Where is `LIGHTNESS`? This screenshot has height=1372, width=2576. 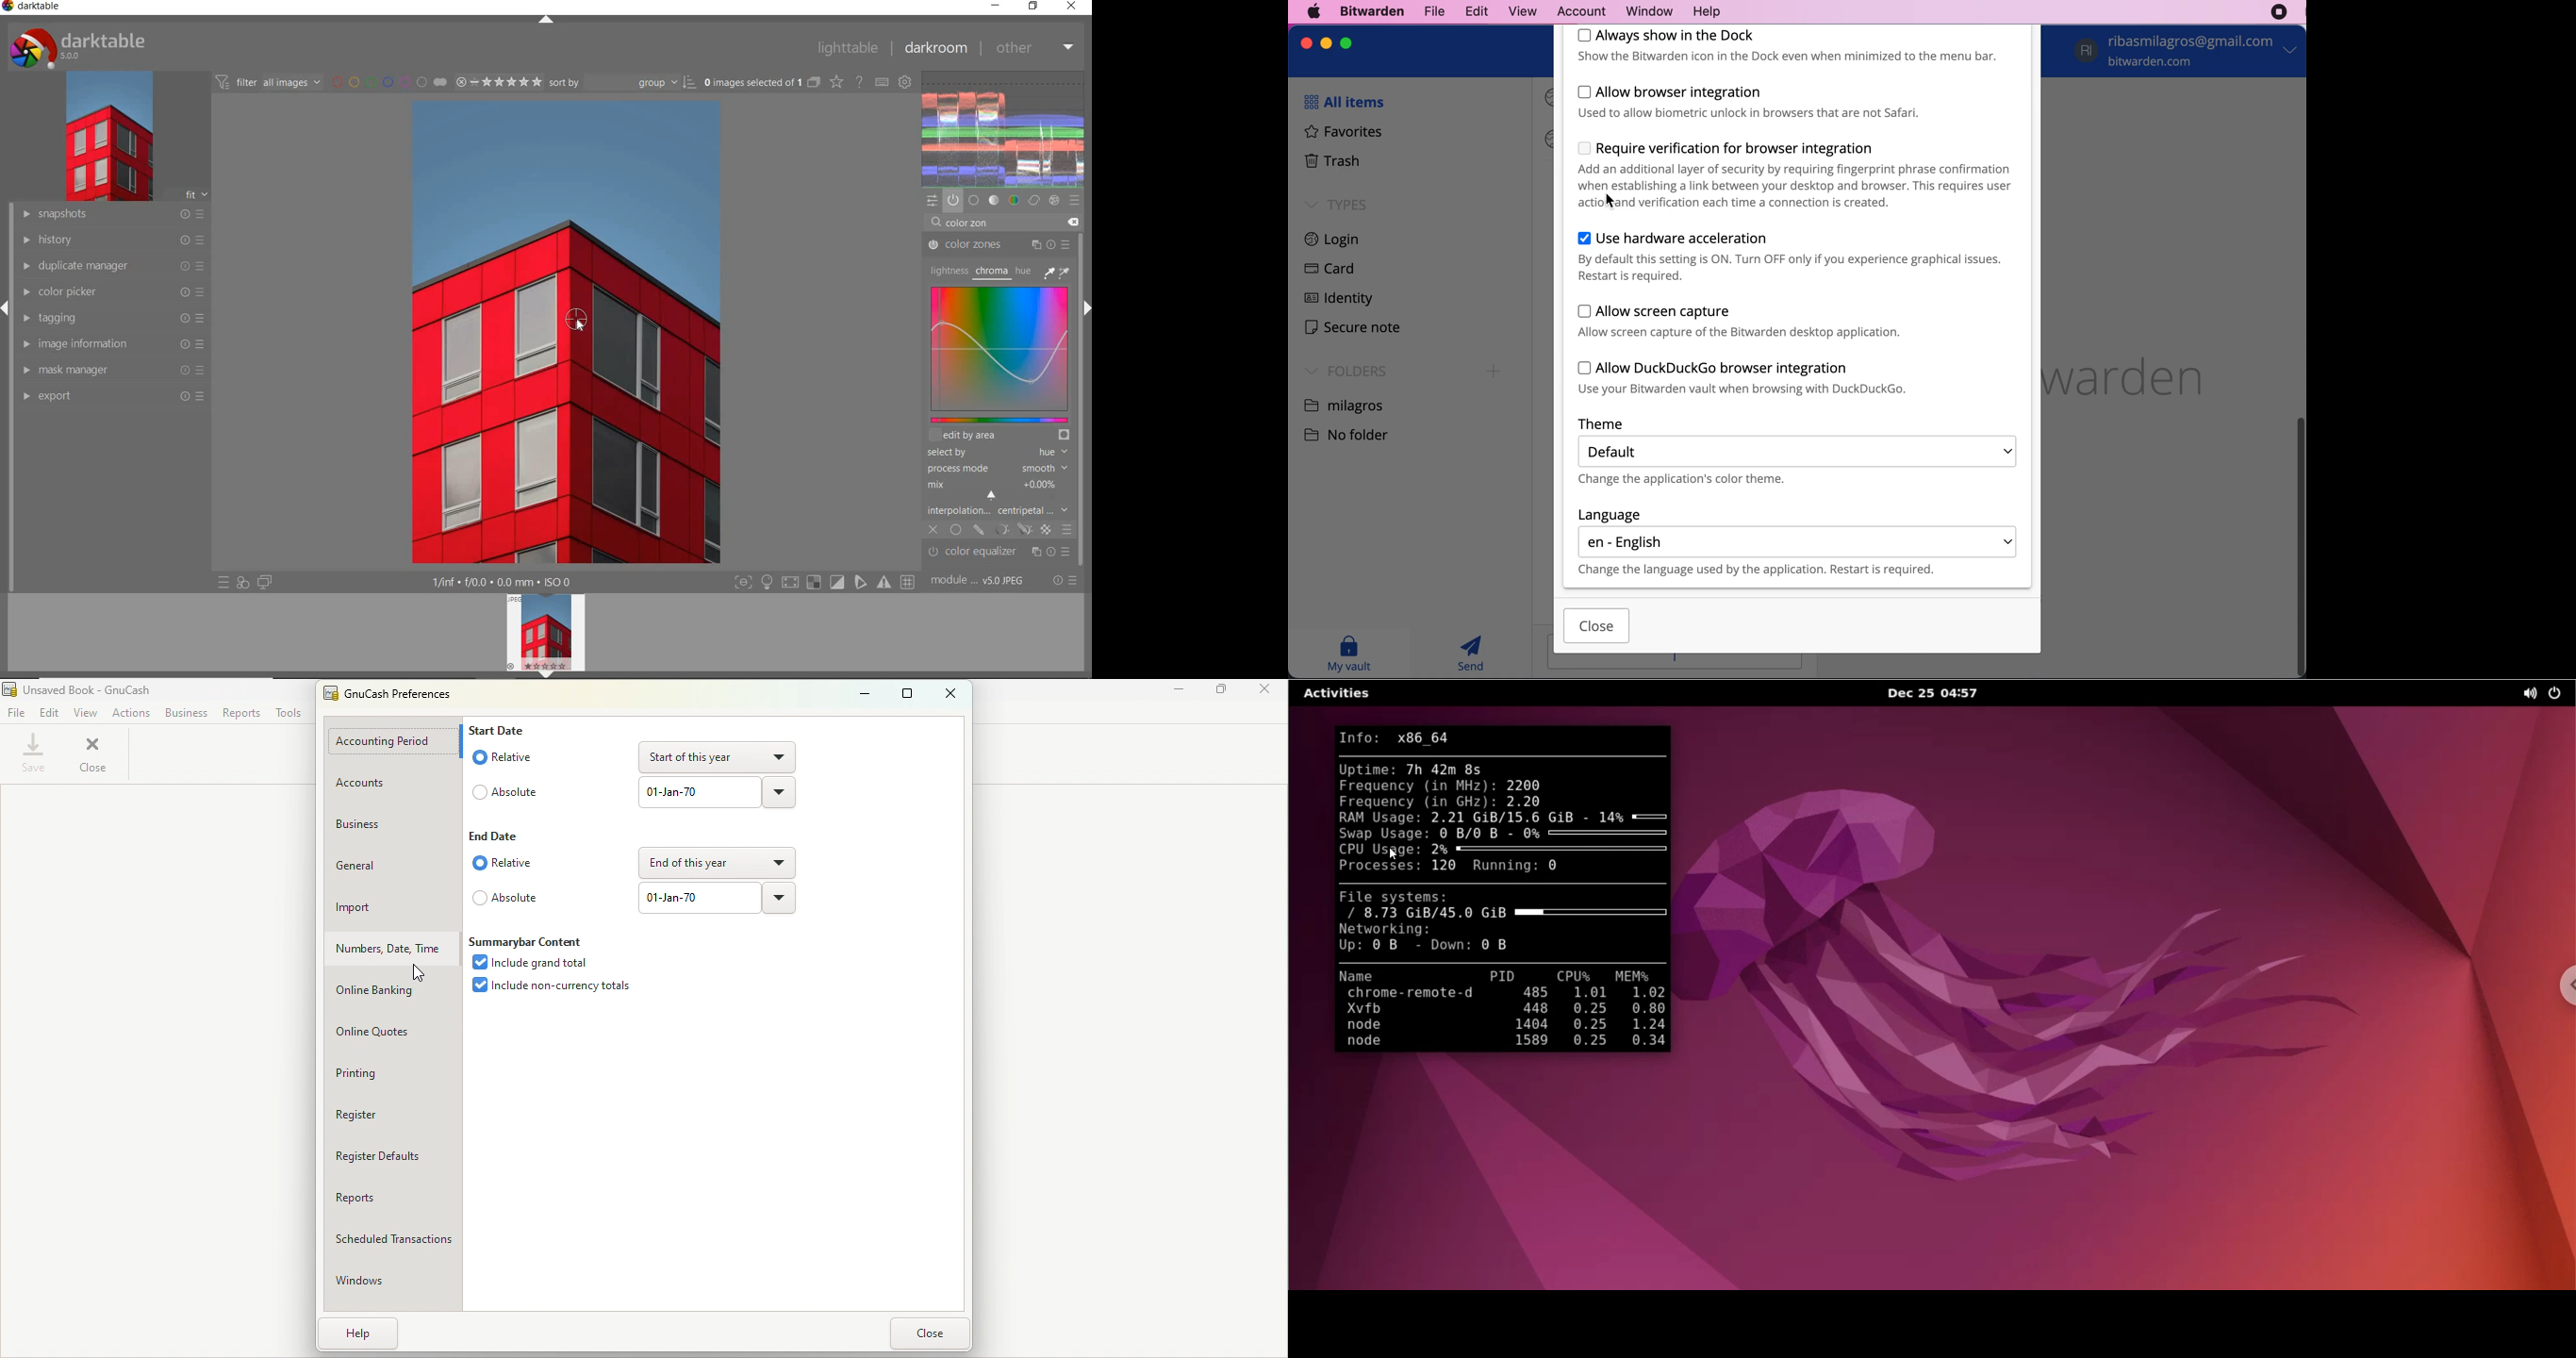 LIGHTNESS is located at coordinates (947, 270).